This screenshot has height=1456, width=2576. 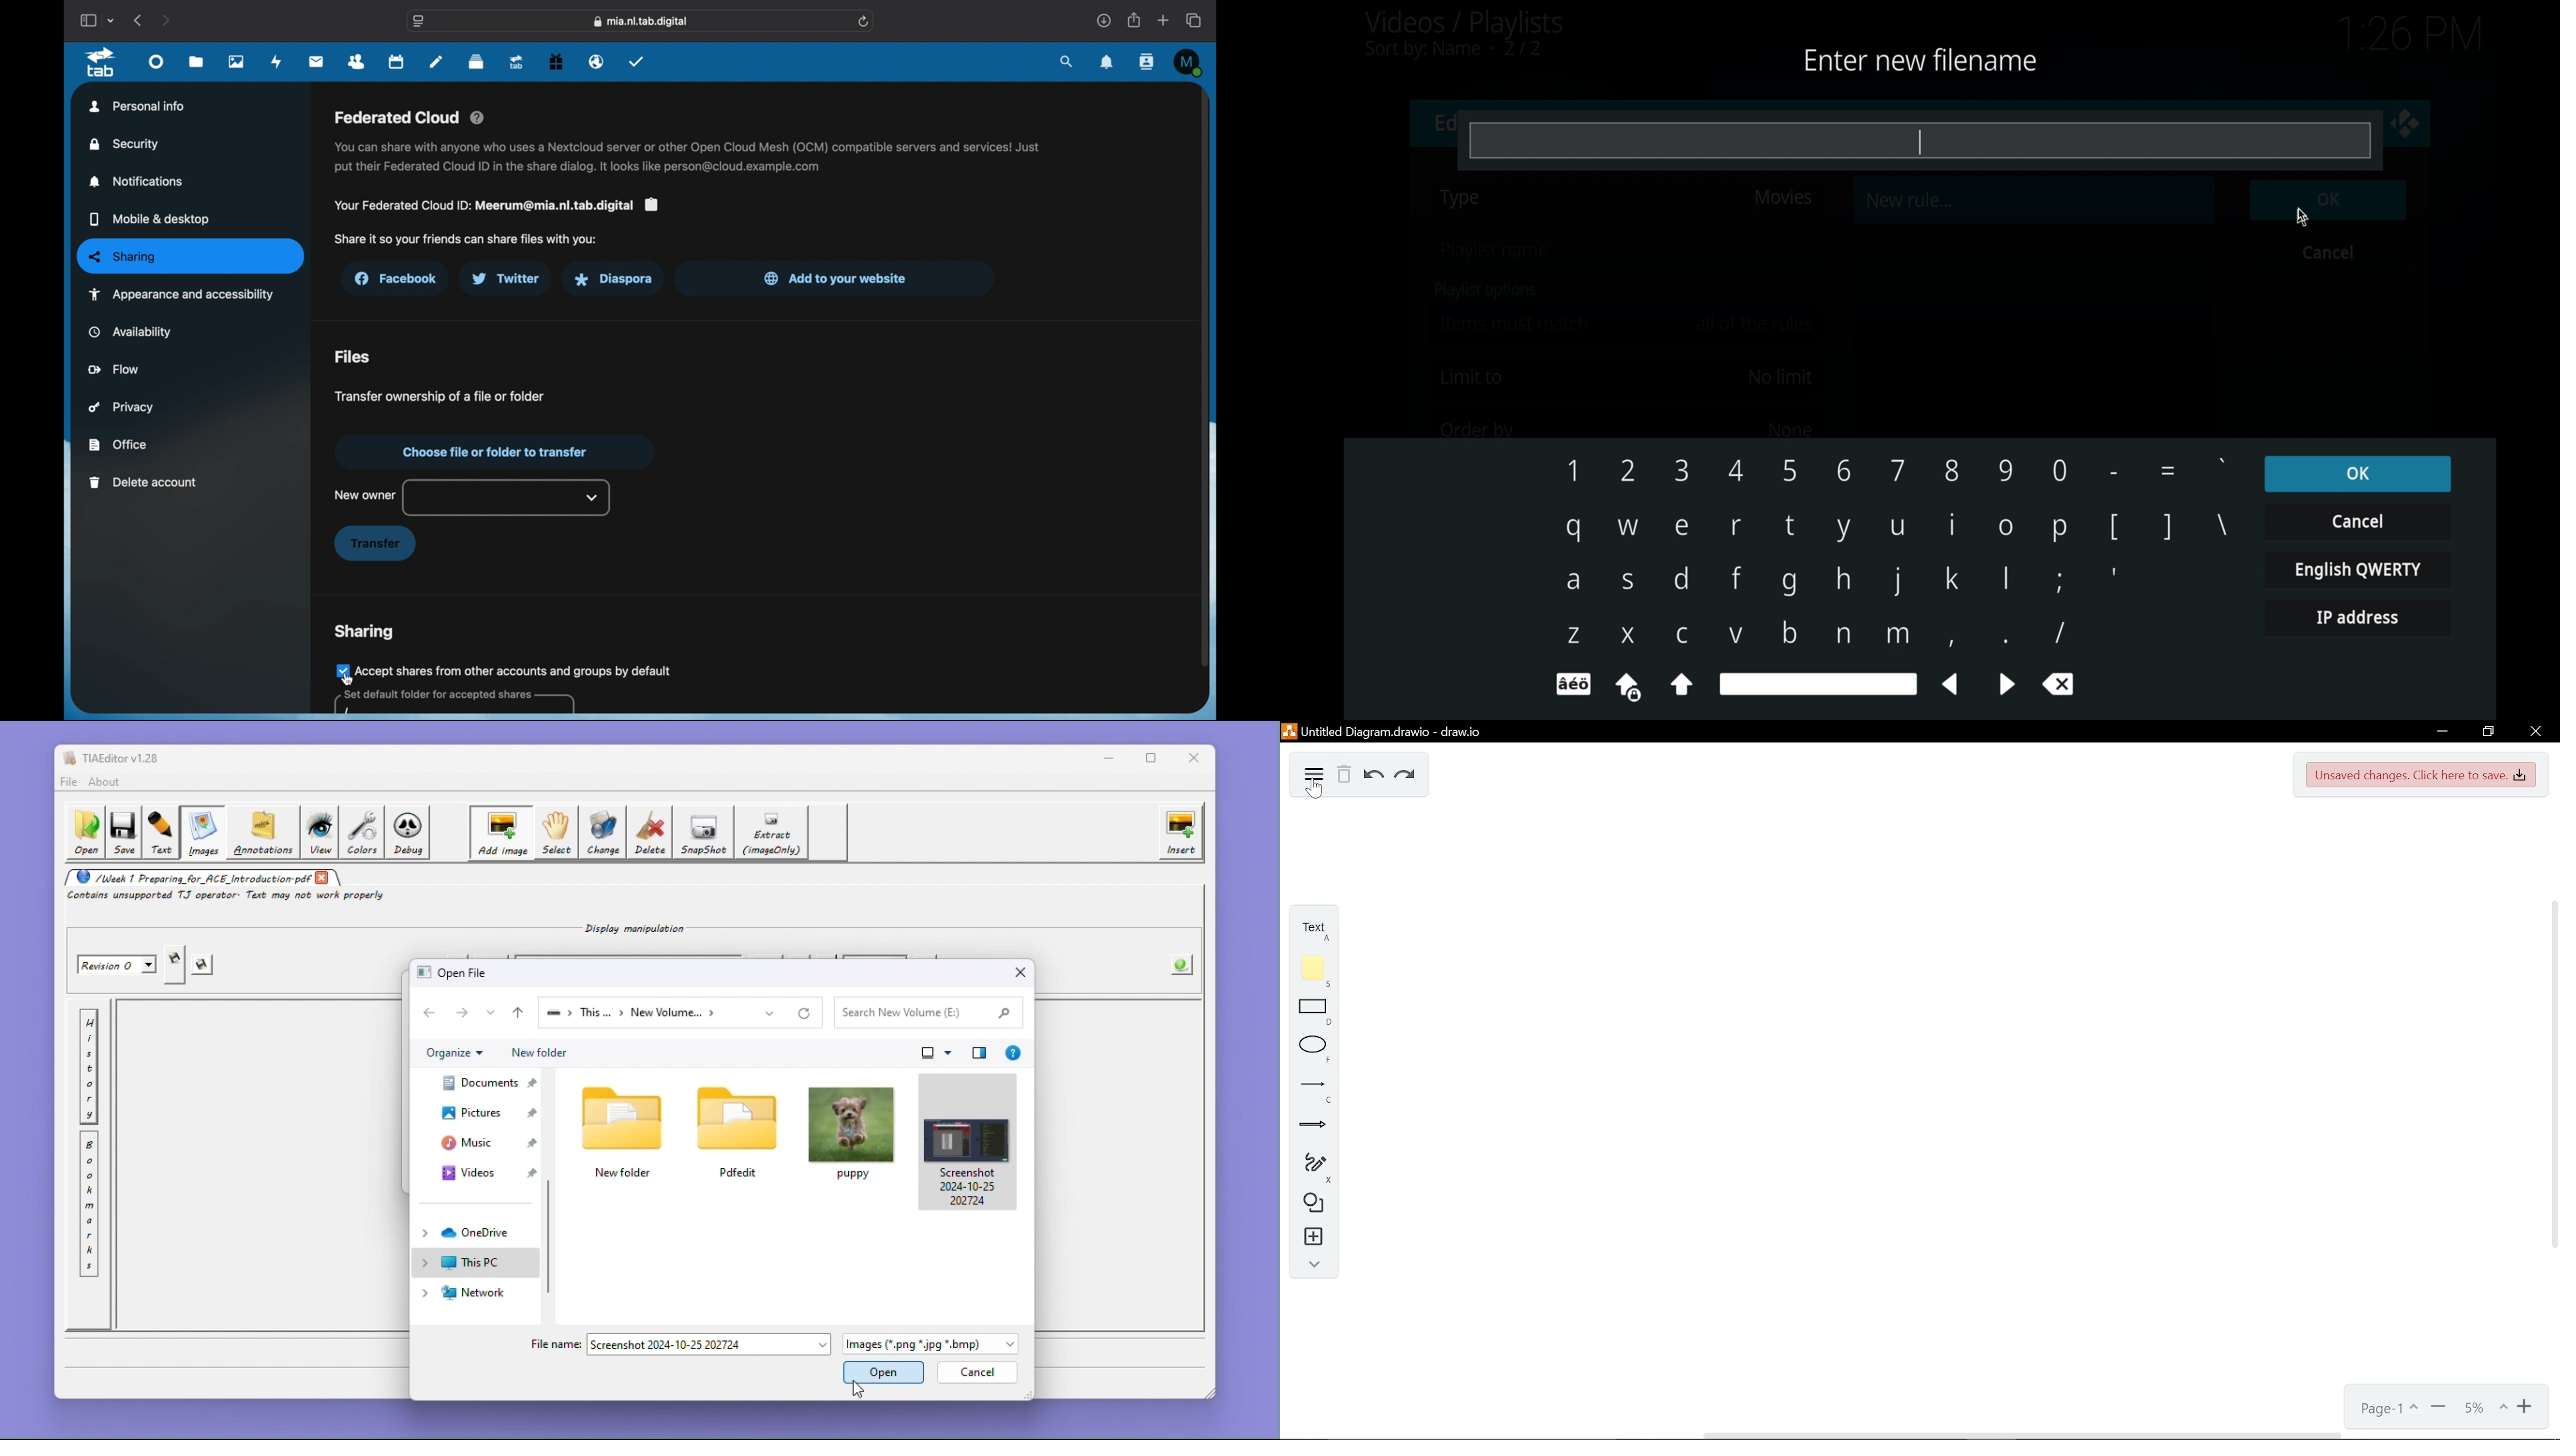 I want to click on Page options, so click(x=2386, y=1407).